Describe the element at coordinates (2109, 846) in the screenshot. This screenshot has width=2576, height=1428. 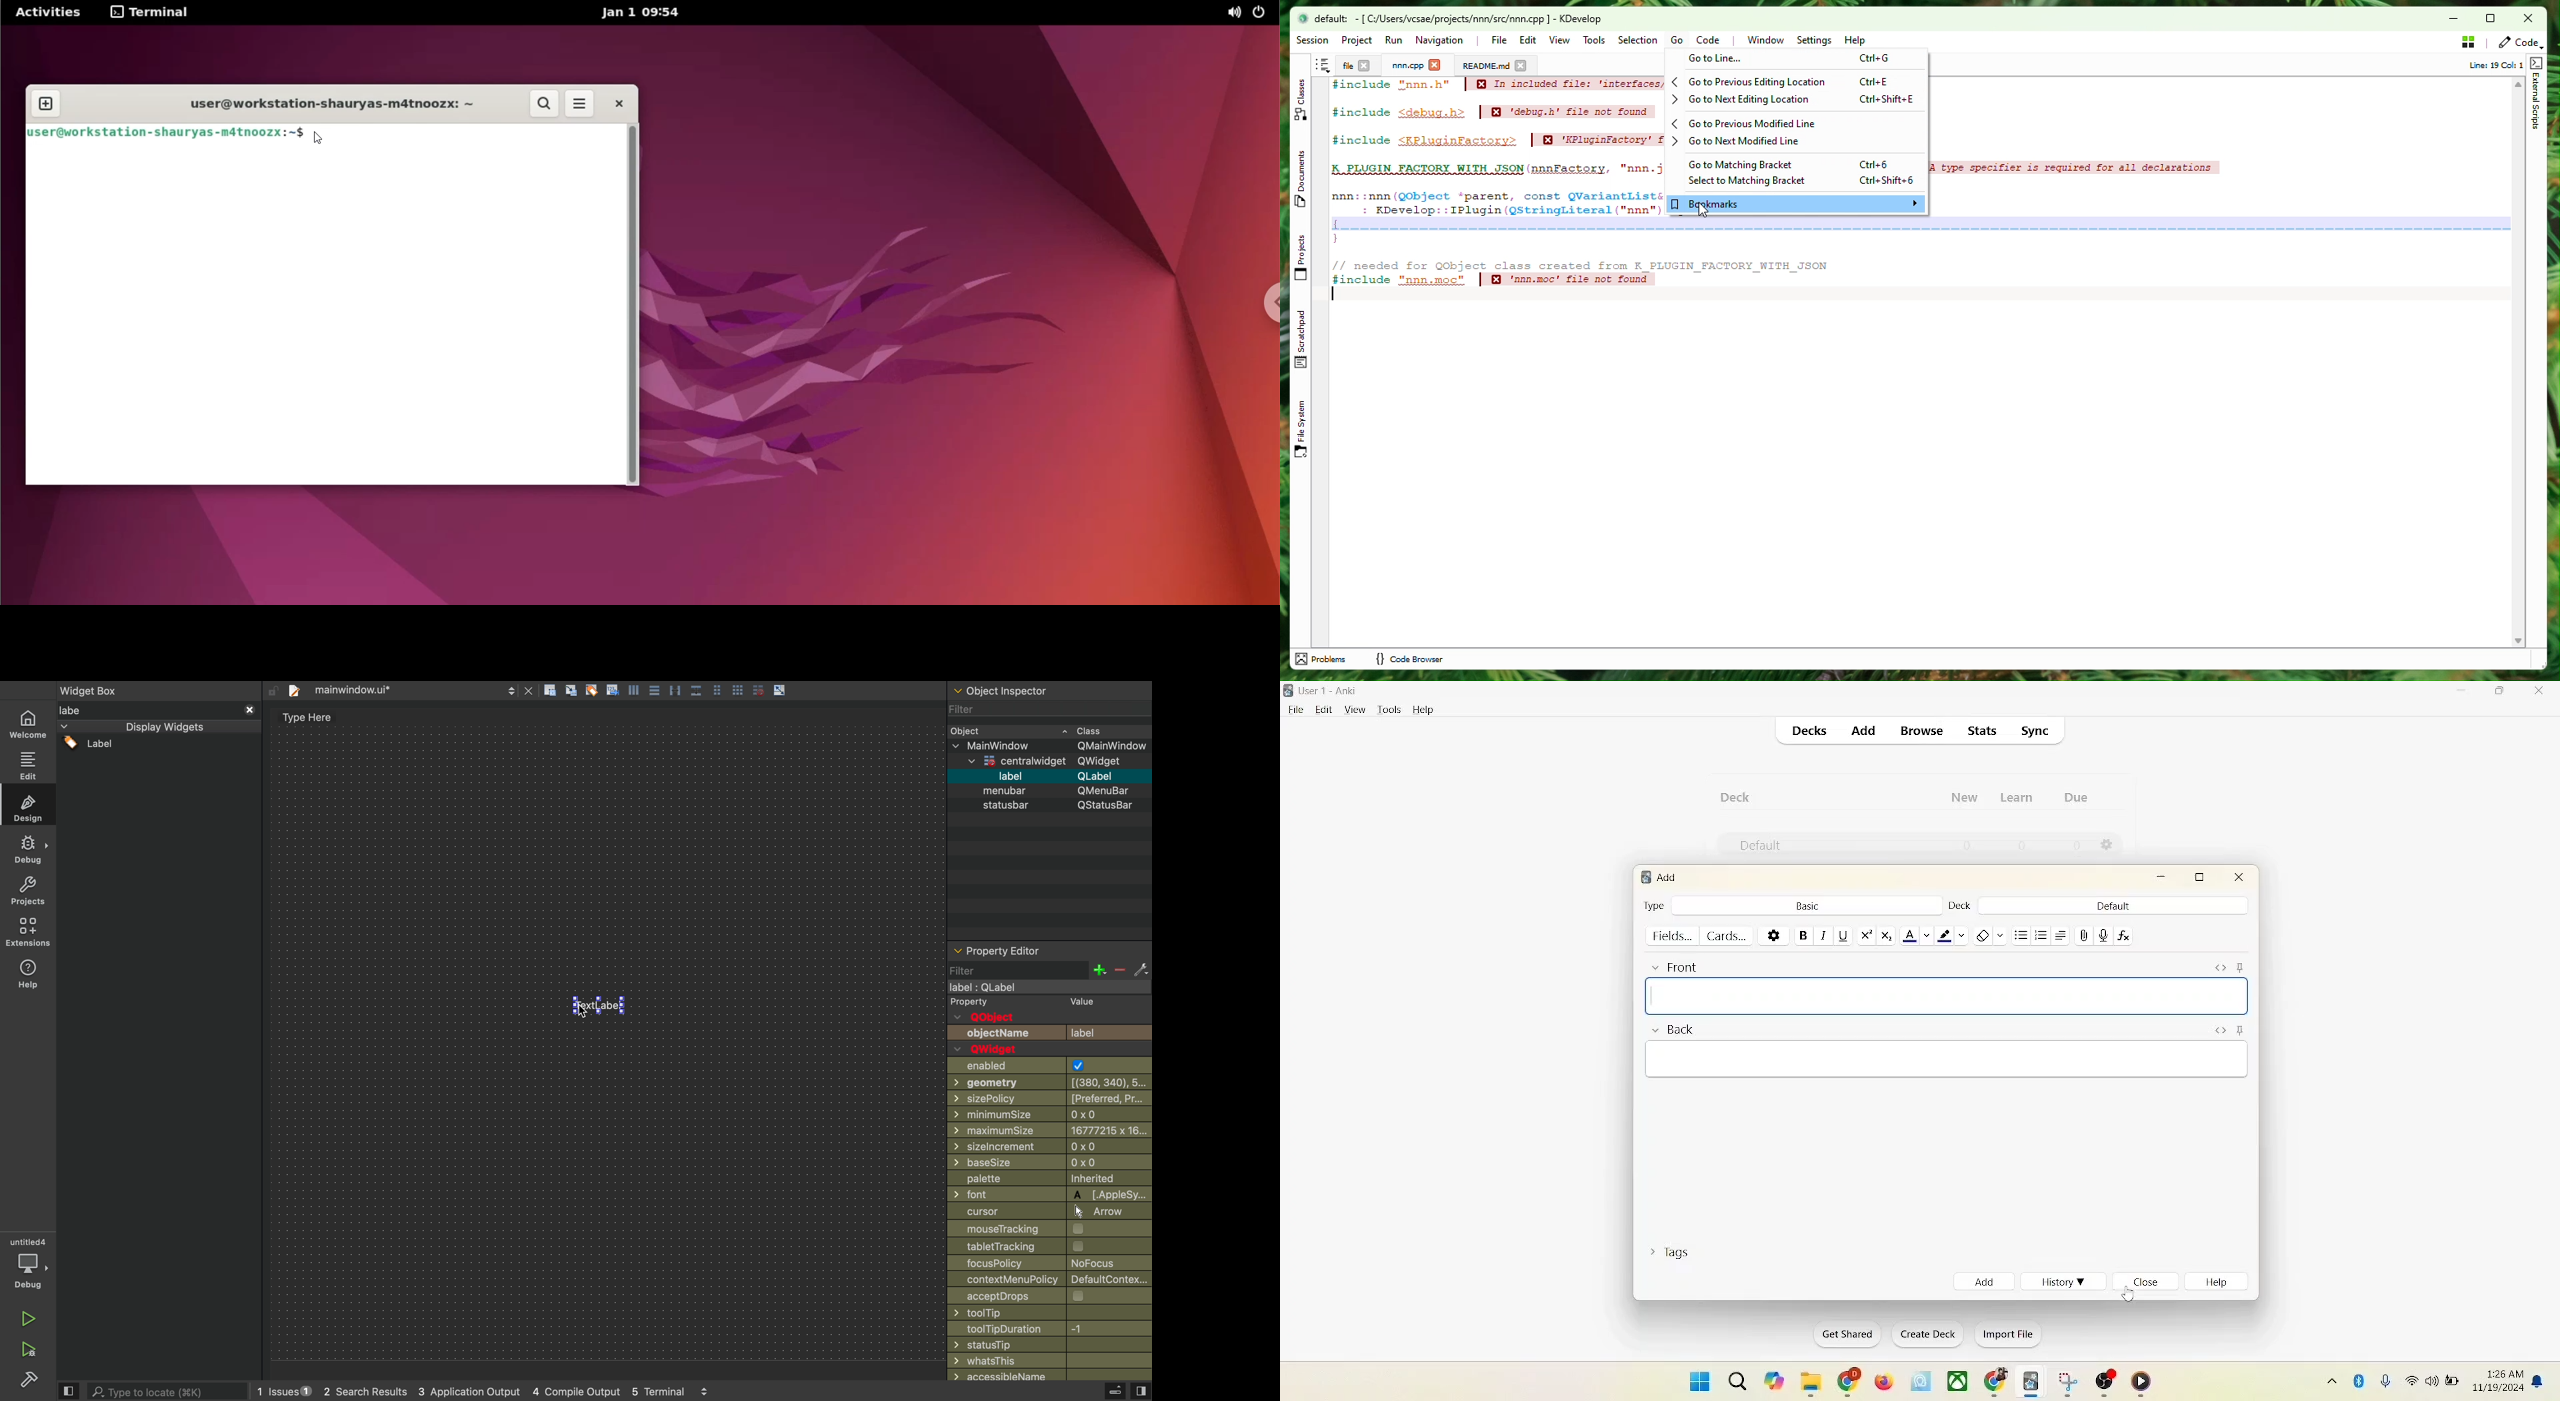
I see `Options` at that location.